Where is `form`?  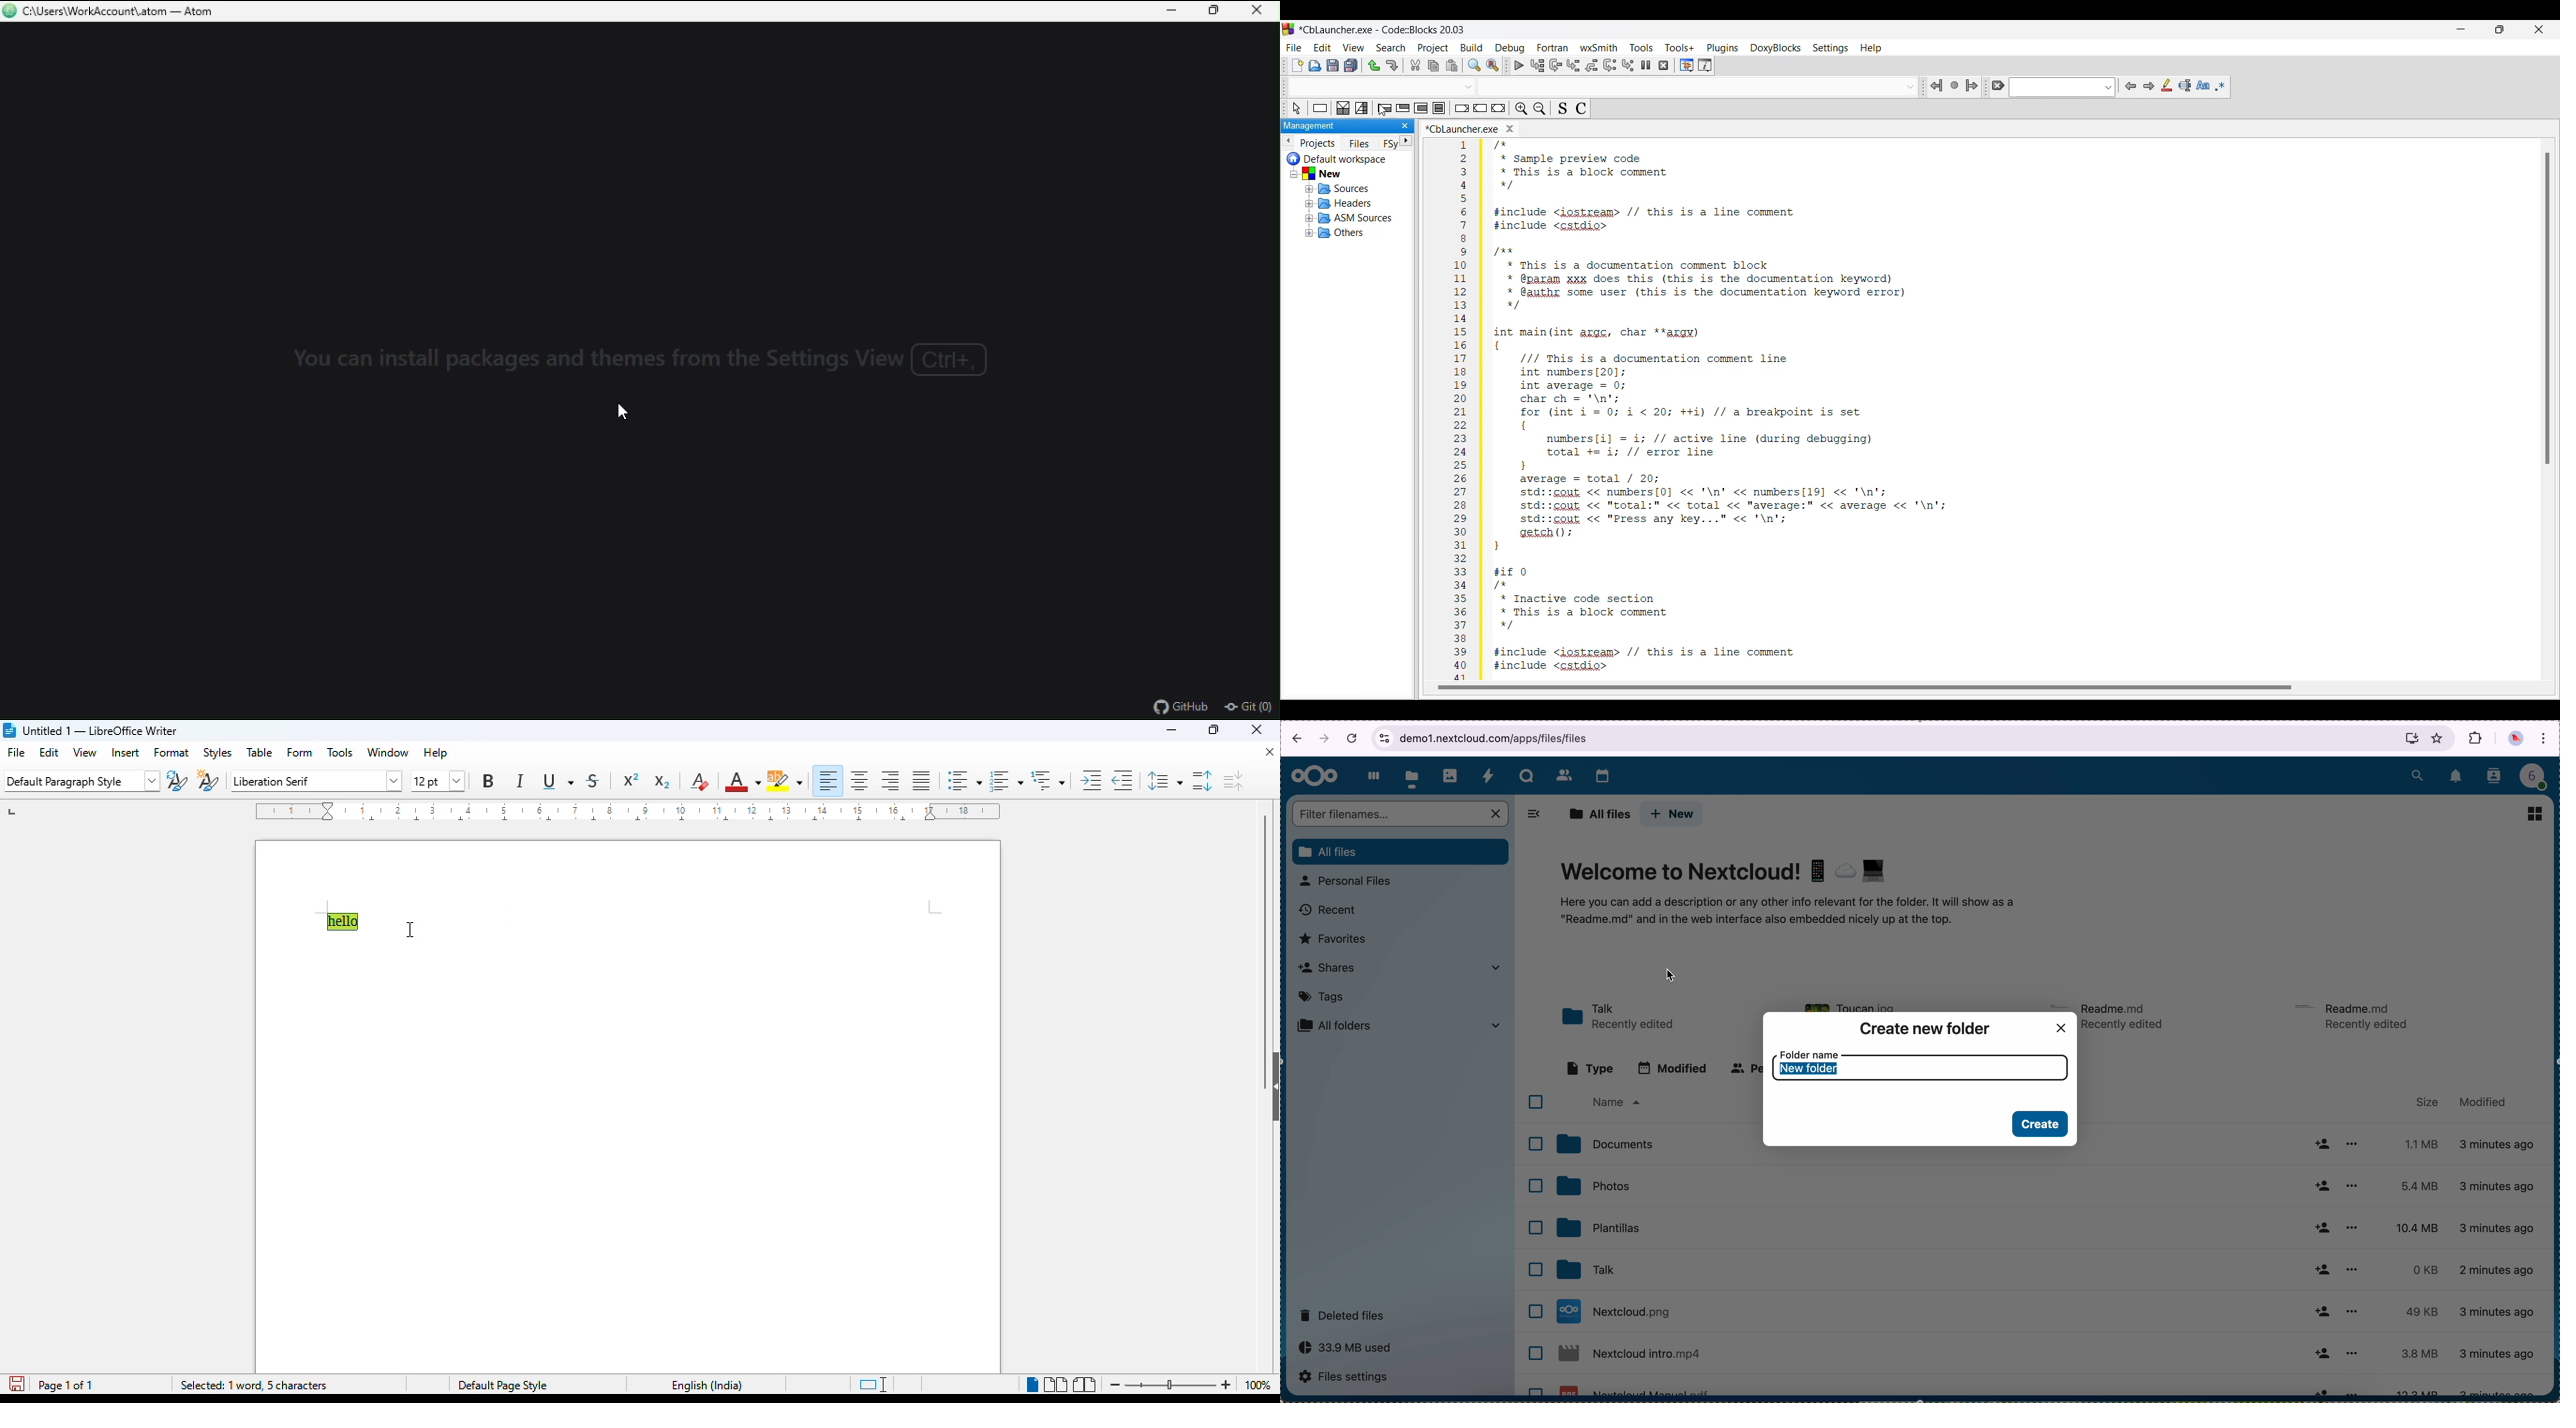 form is located at coordinates (301, 752).